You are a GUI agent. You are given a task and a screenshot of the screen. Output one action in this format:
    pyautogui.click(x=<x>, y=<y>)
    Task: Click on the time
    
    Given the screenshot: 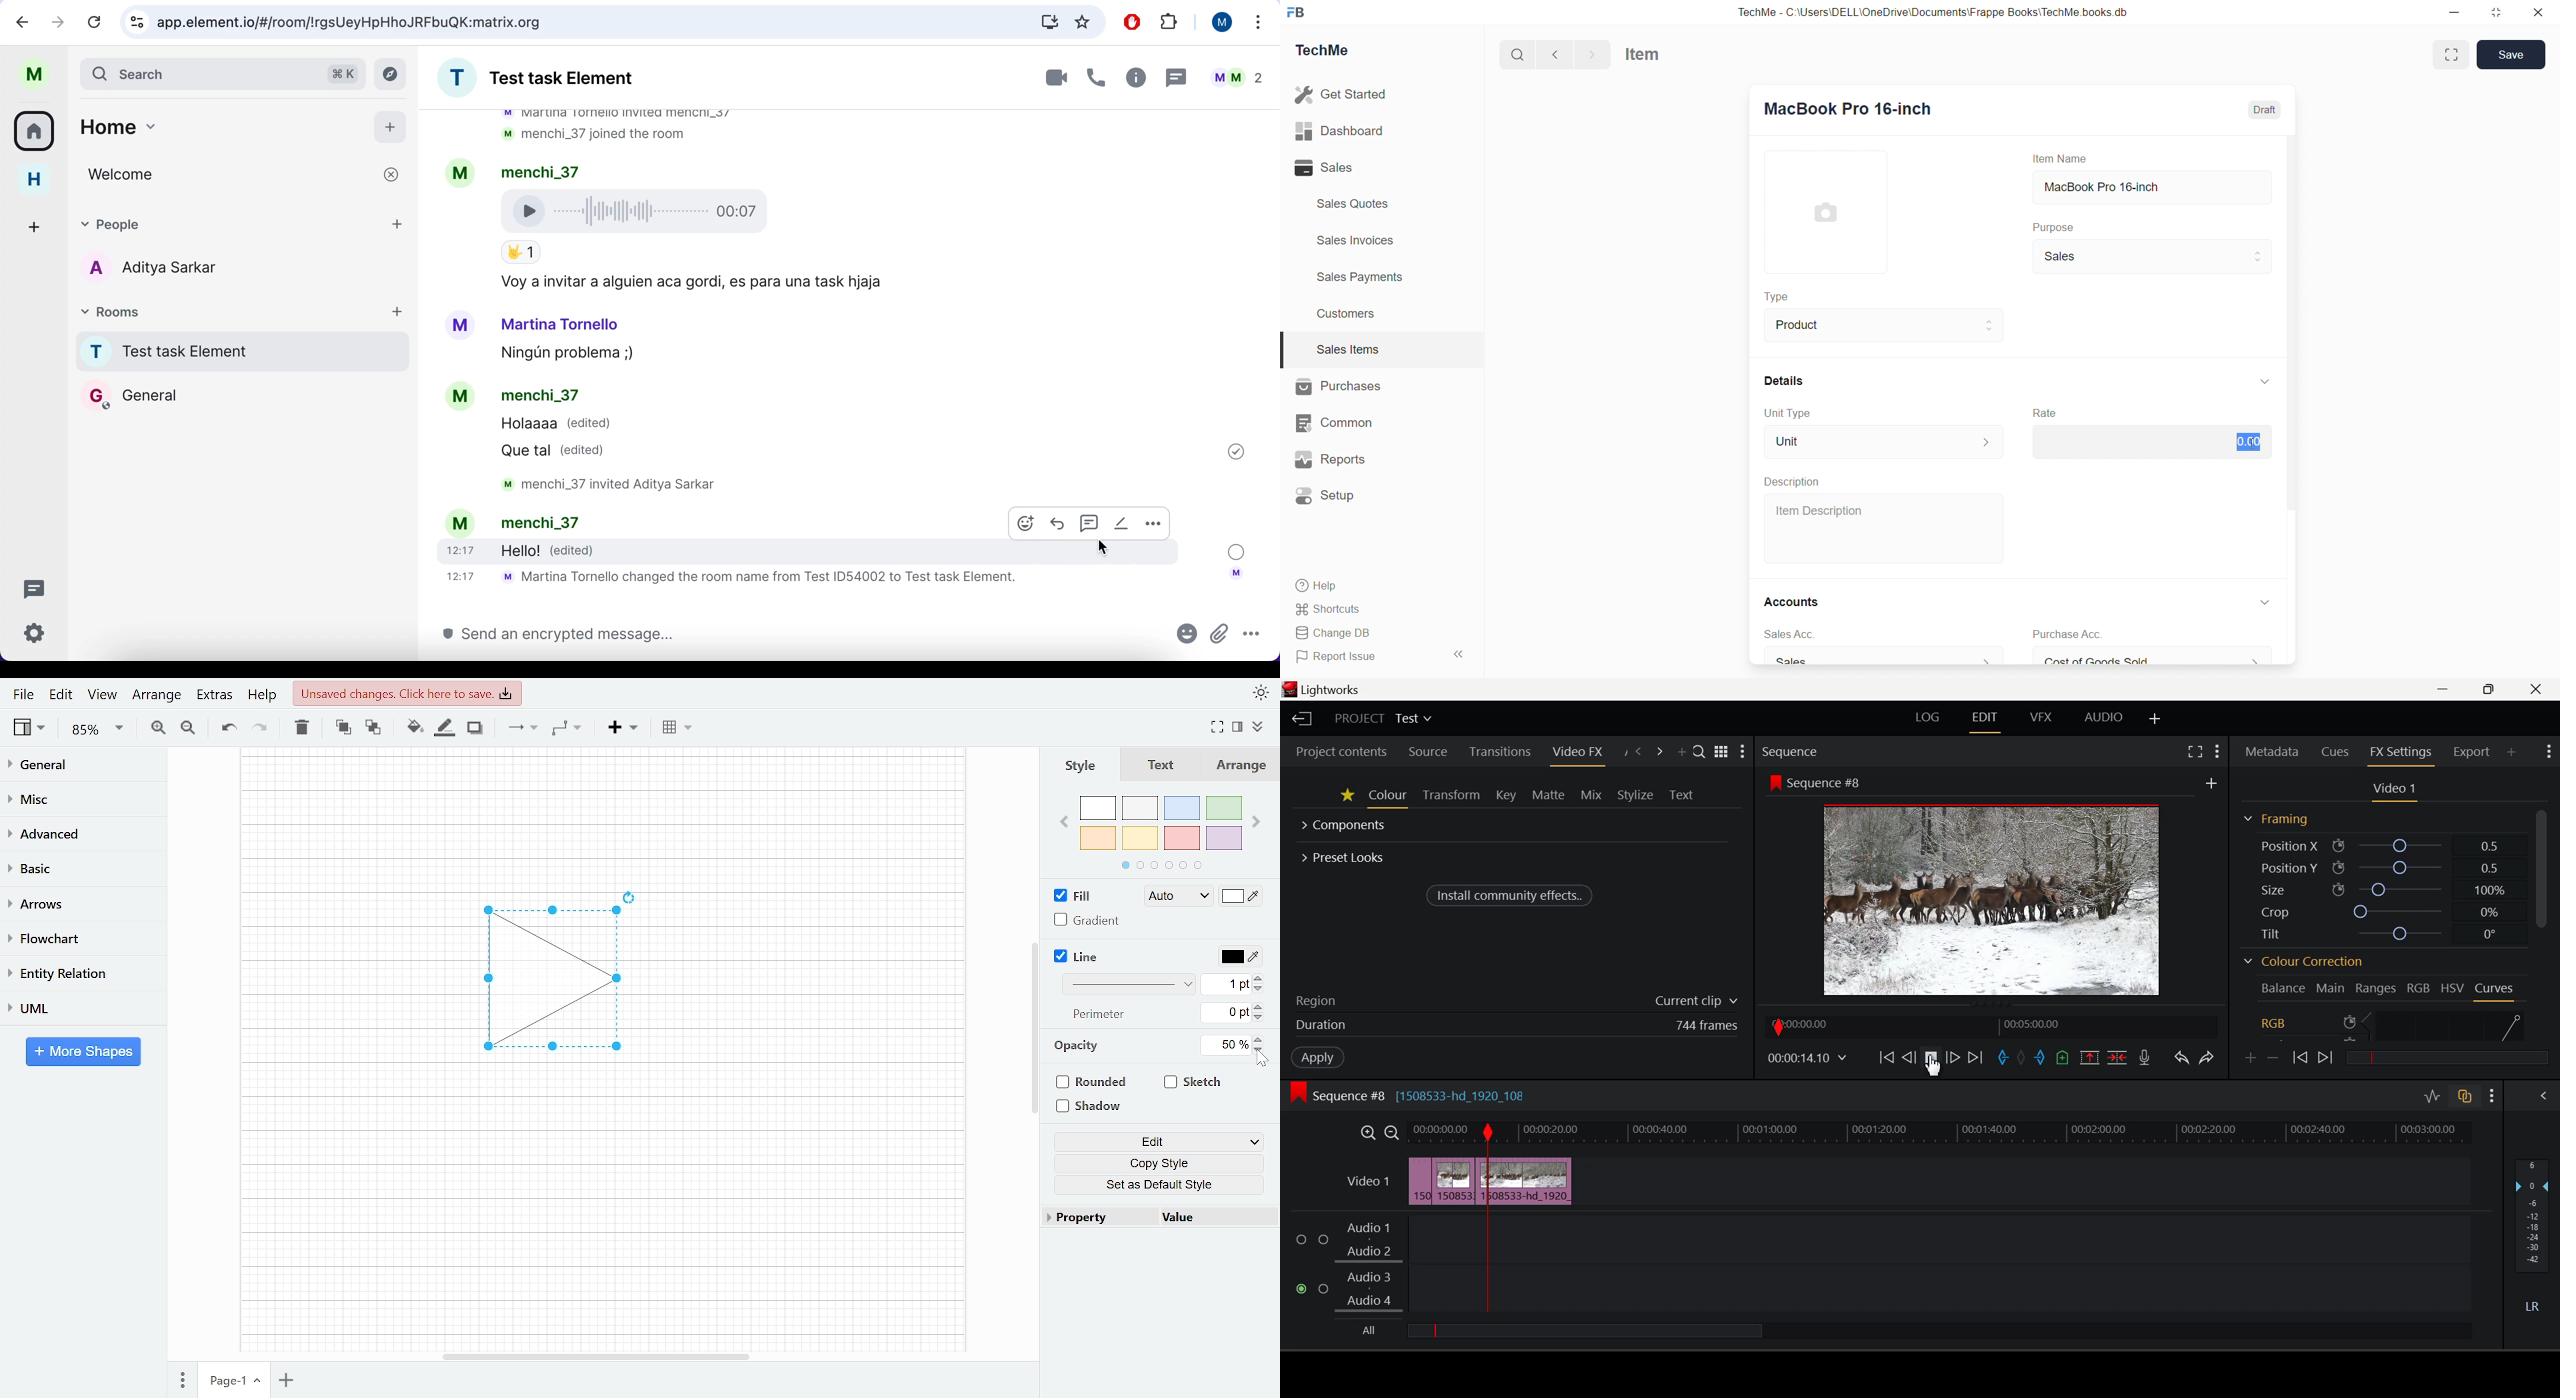 What is the action you would take?
    pyautogui.click(x=456, y=550)
    